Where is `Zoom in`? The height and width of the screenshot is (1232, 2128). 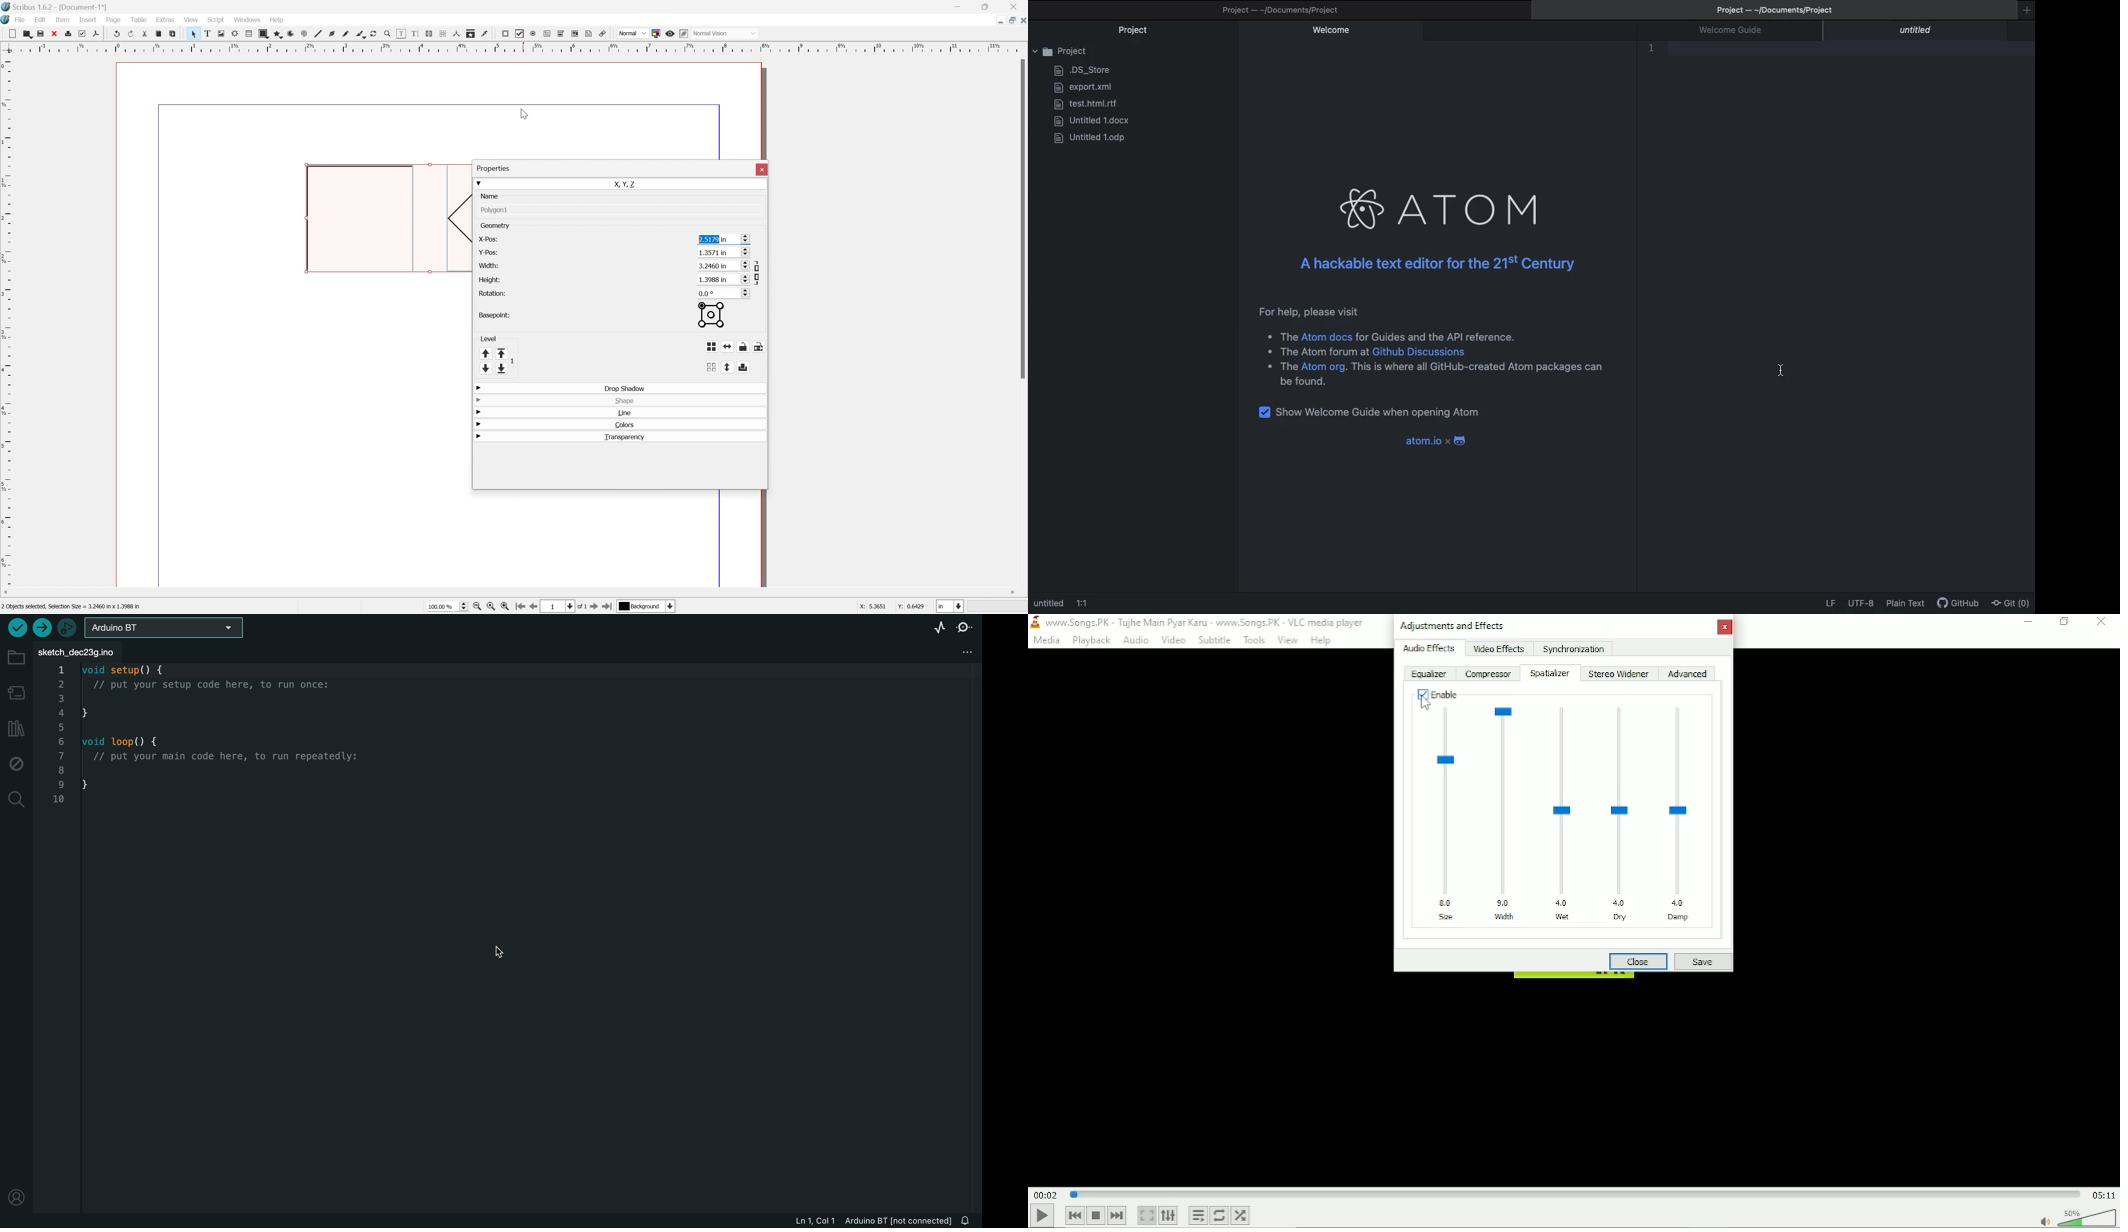
Zoom in is located at coordinates (477, 607).